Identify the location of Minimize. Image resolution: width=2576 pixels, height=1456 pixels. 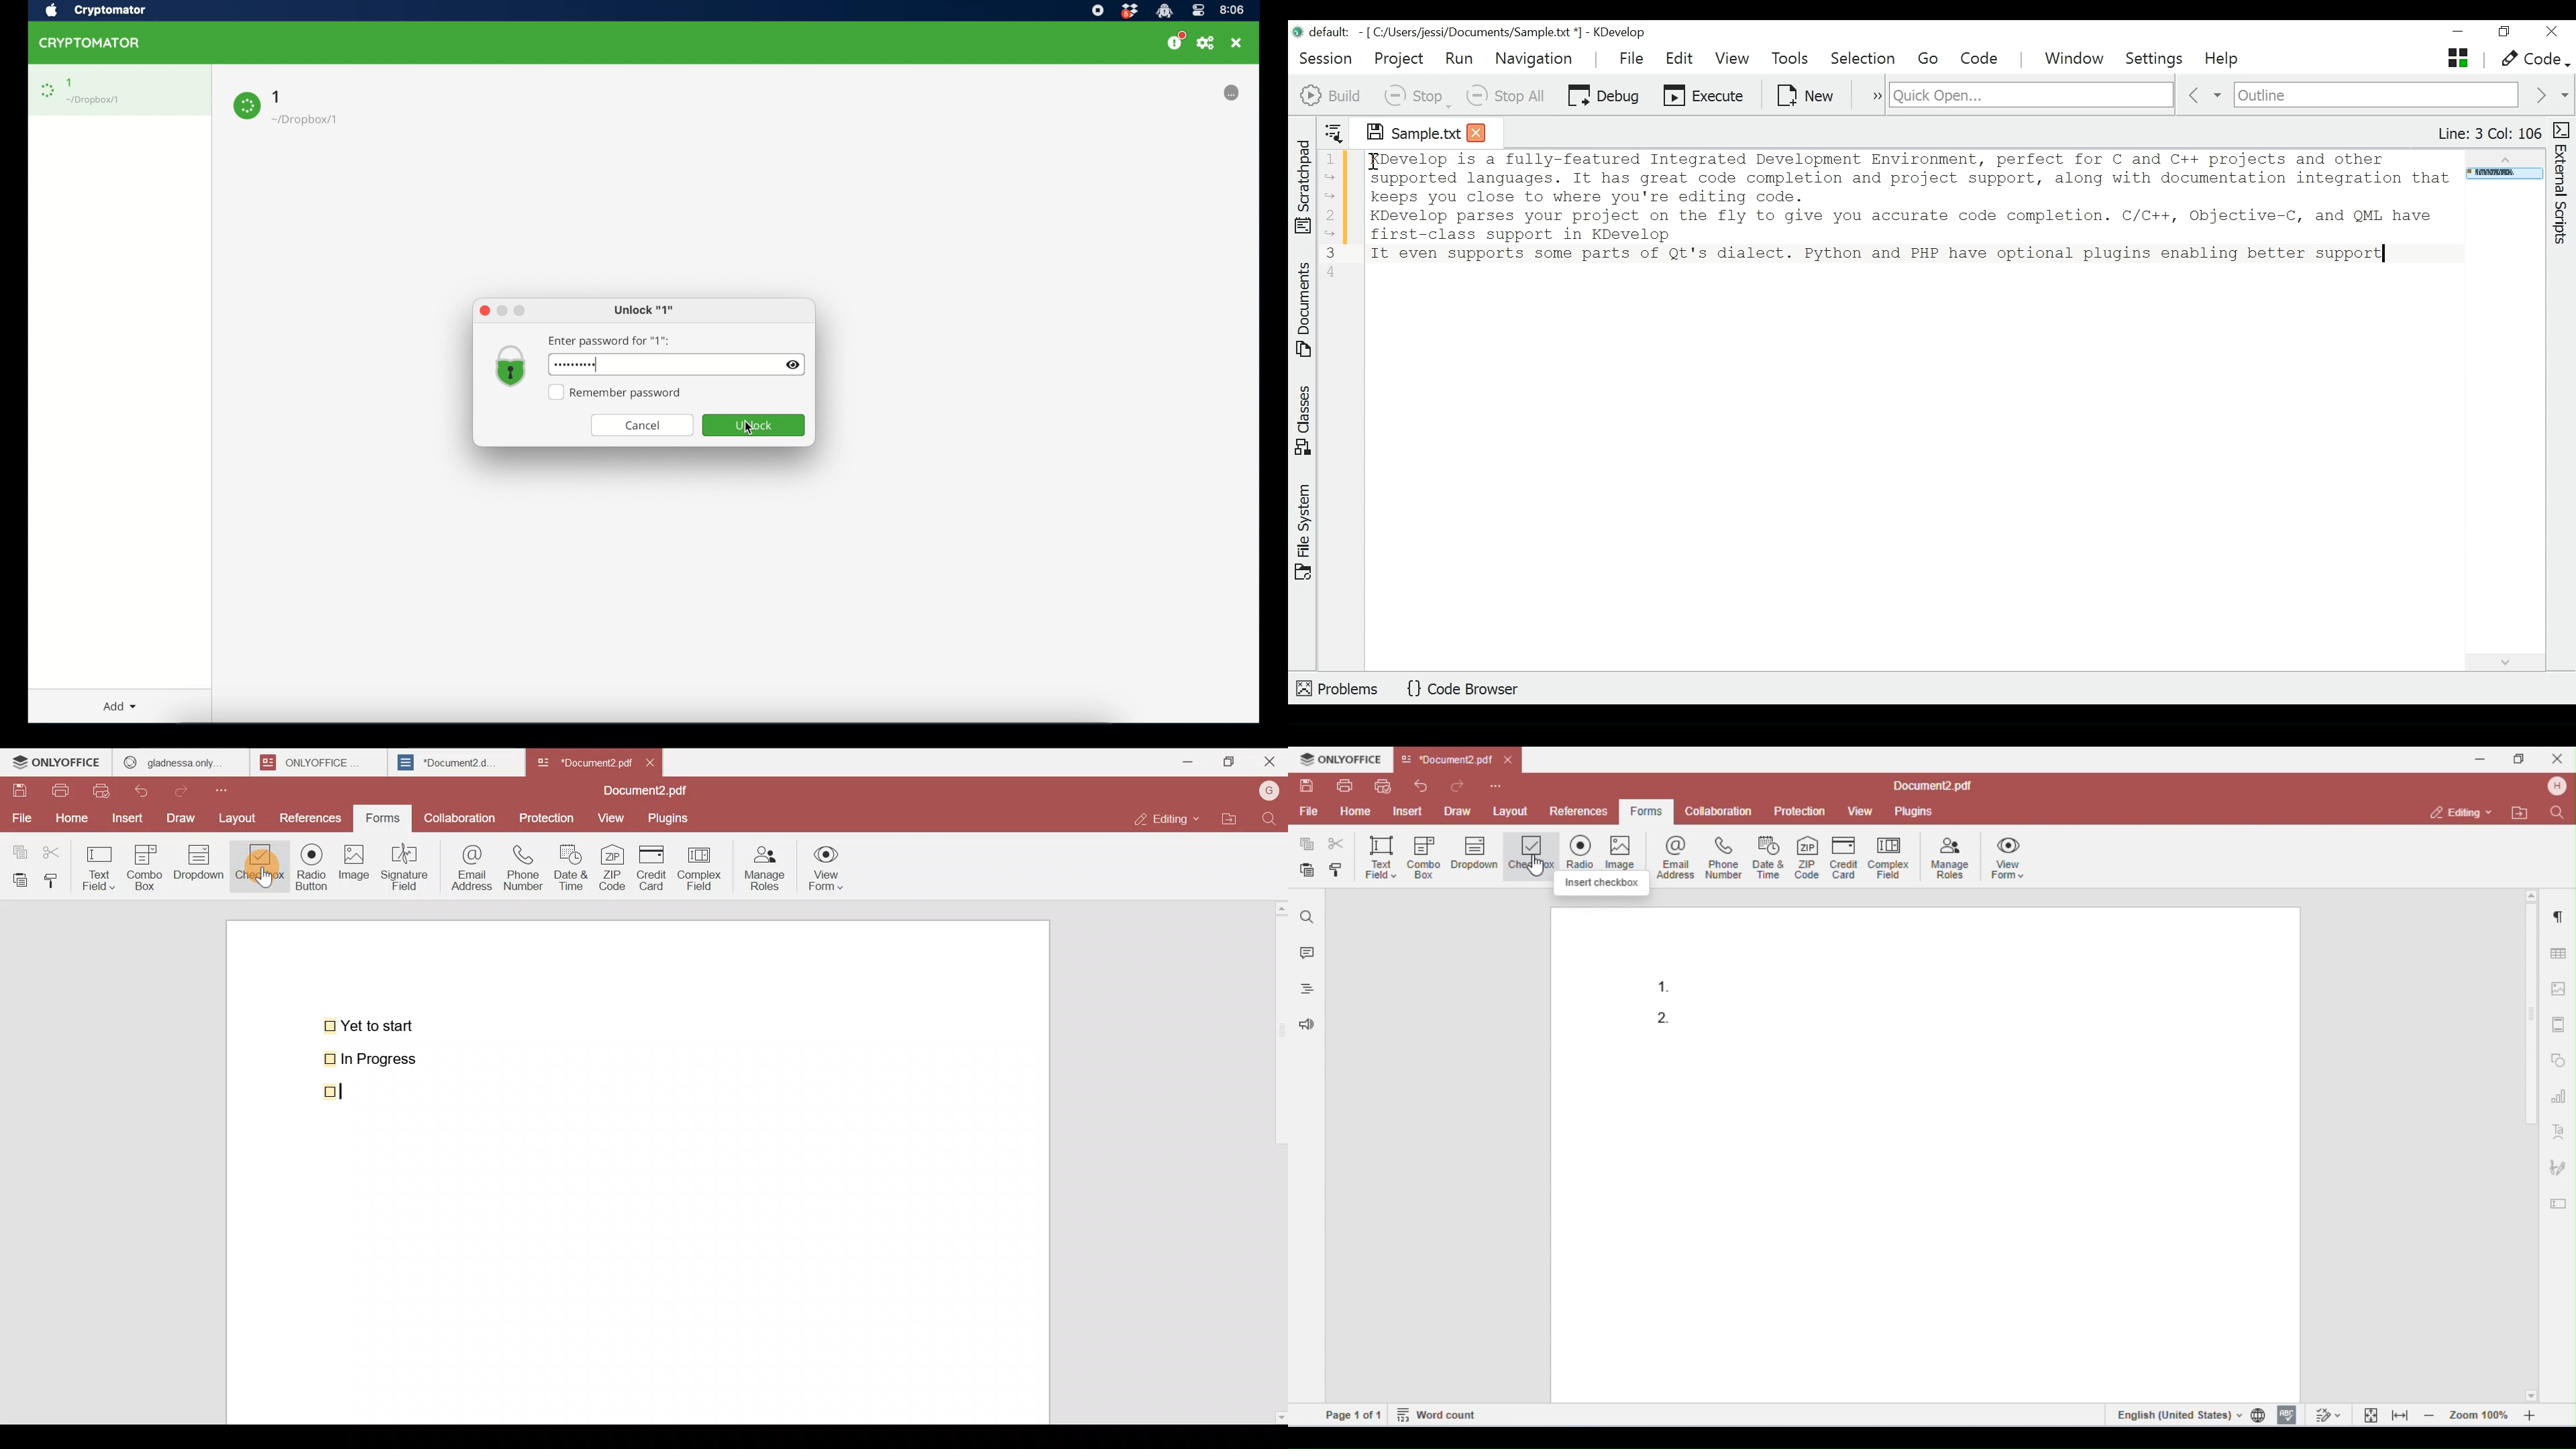
(1182, 759).